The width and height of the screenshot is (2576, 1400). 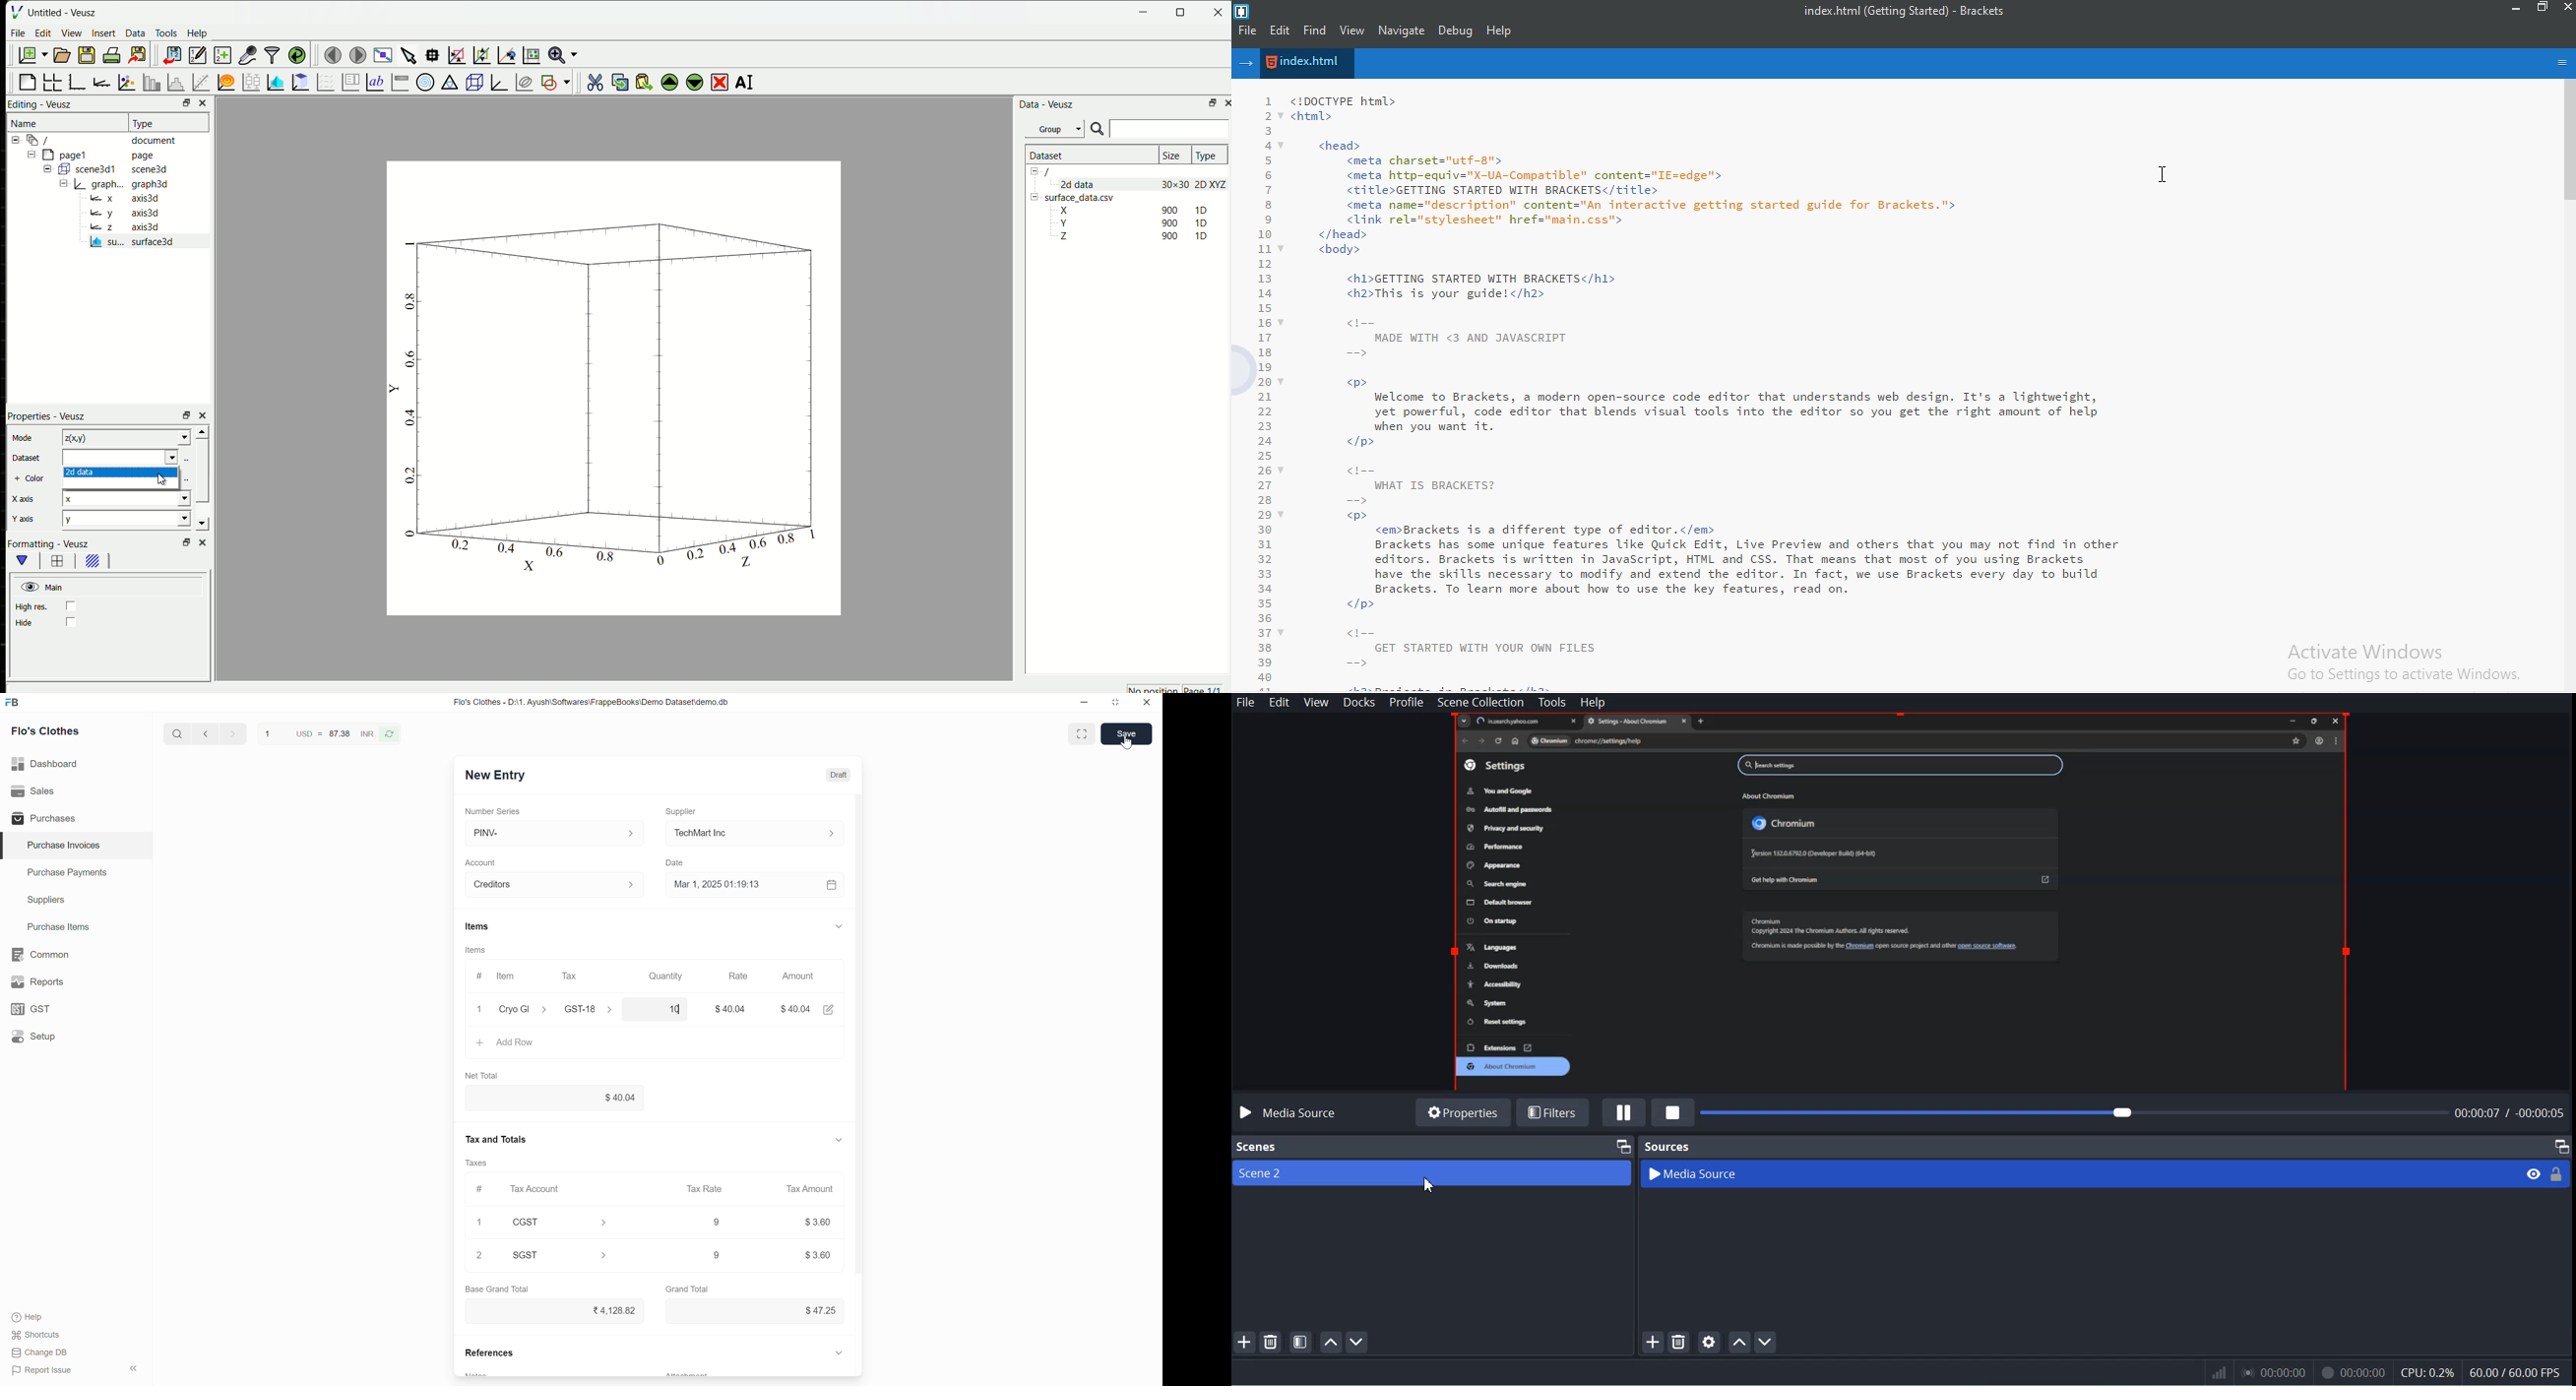 What do you see at coordinates (757, 885) in the screenshot?
I see `Mar 1, 2025 01:19:13 ` at bounding box center [757, 885].